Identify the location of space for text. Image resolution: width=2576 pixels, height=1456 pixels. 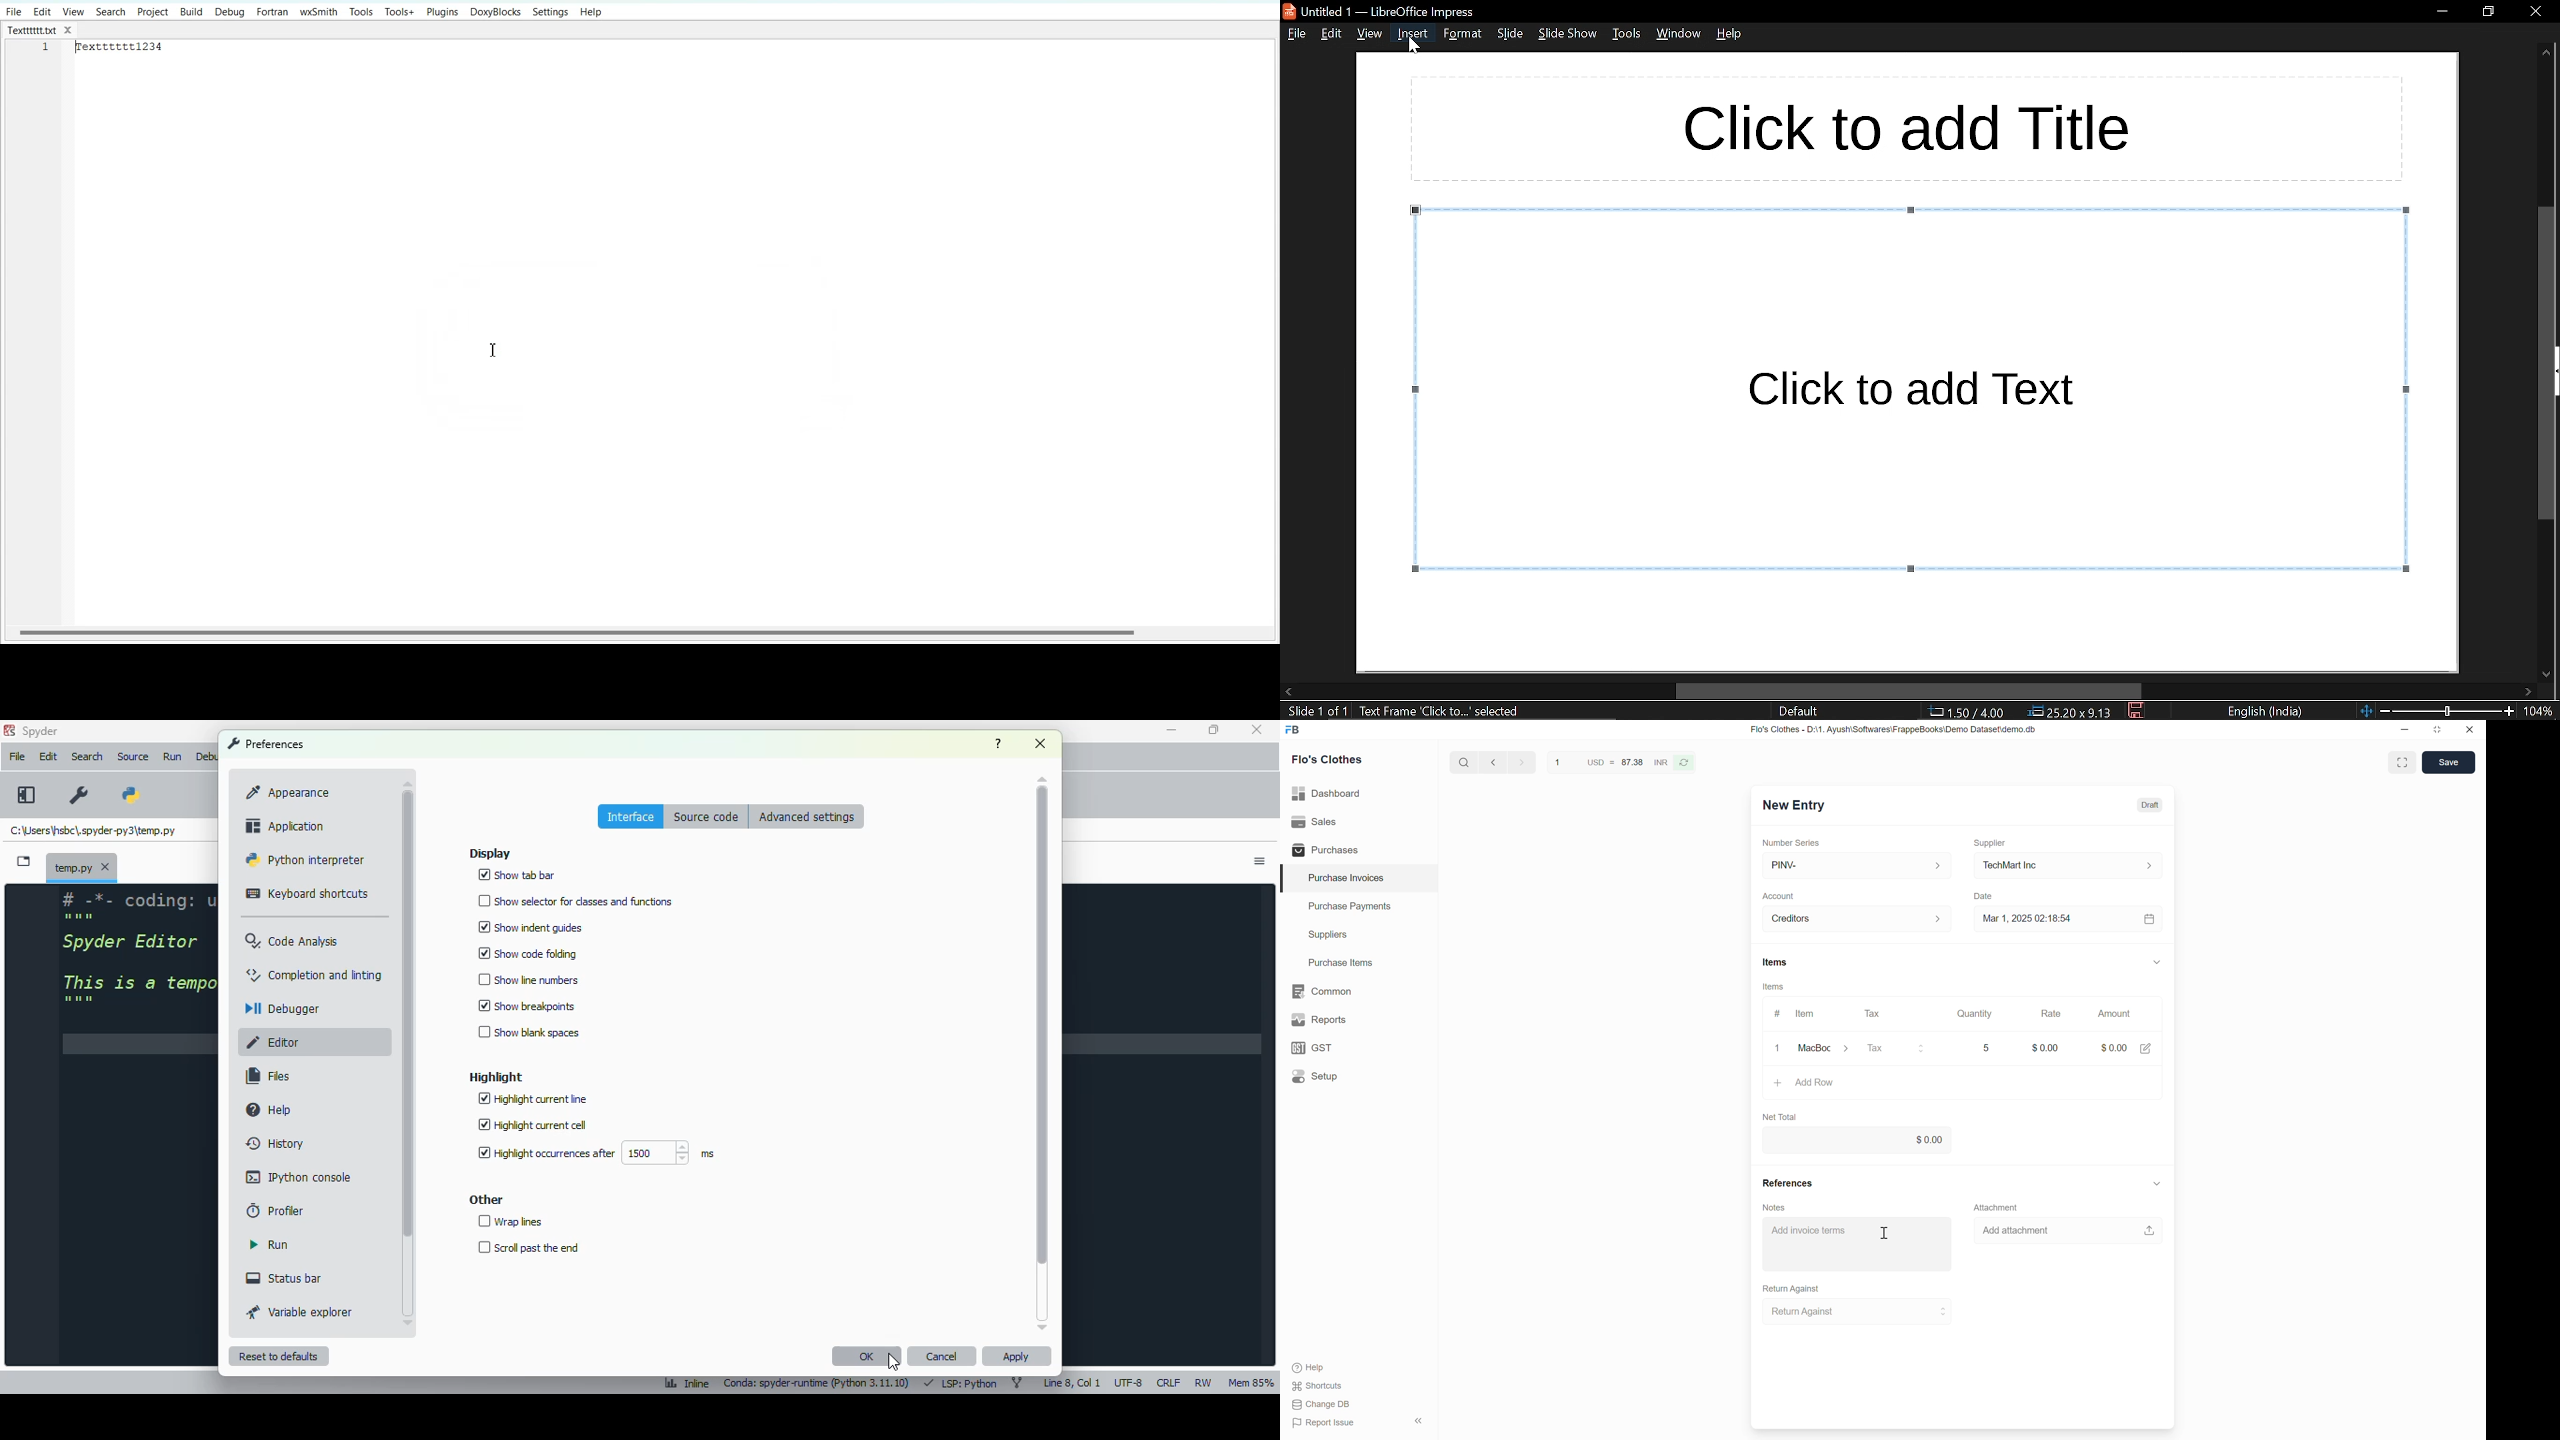
(1910, 389).